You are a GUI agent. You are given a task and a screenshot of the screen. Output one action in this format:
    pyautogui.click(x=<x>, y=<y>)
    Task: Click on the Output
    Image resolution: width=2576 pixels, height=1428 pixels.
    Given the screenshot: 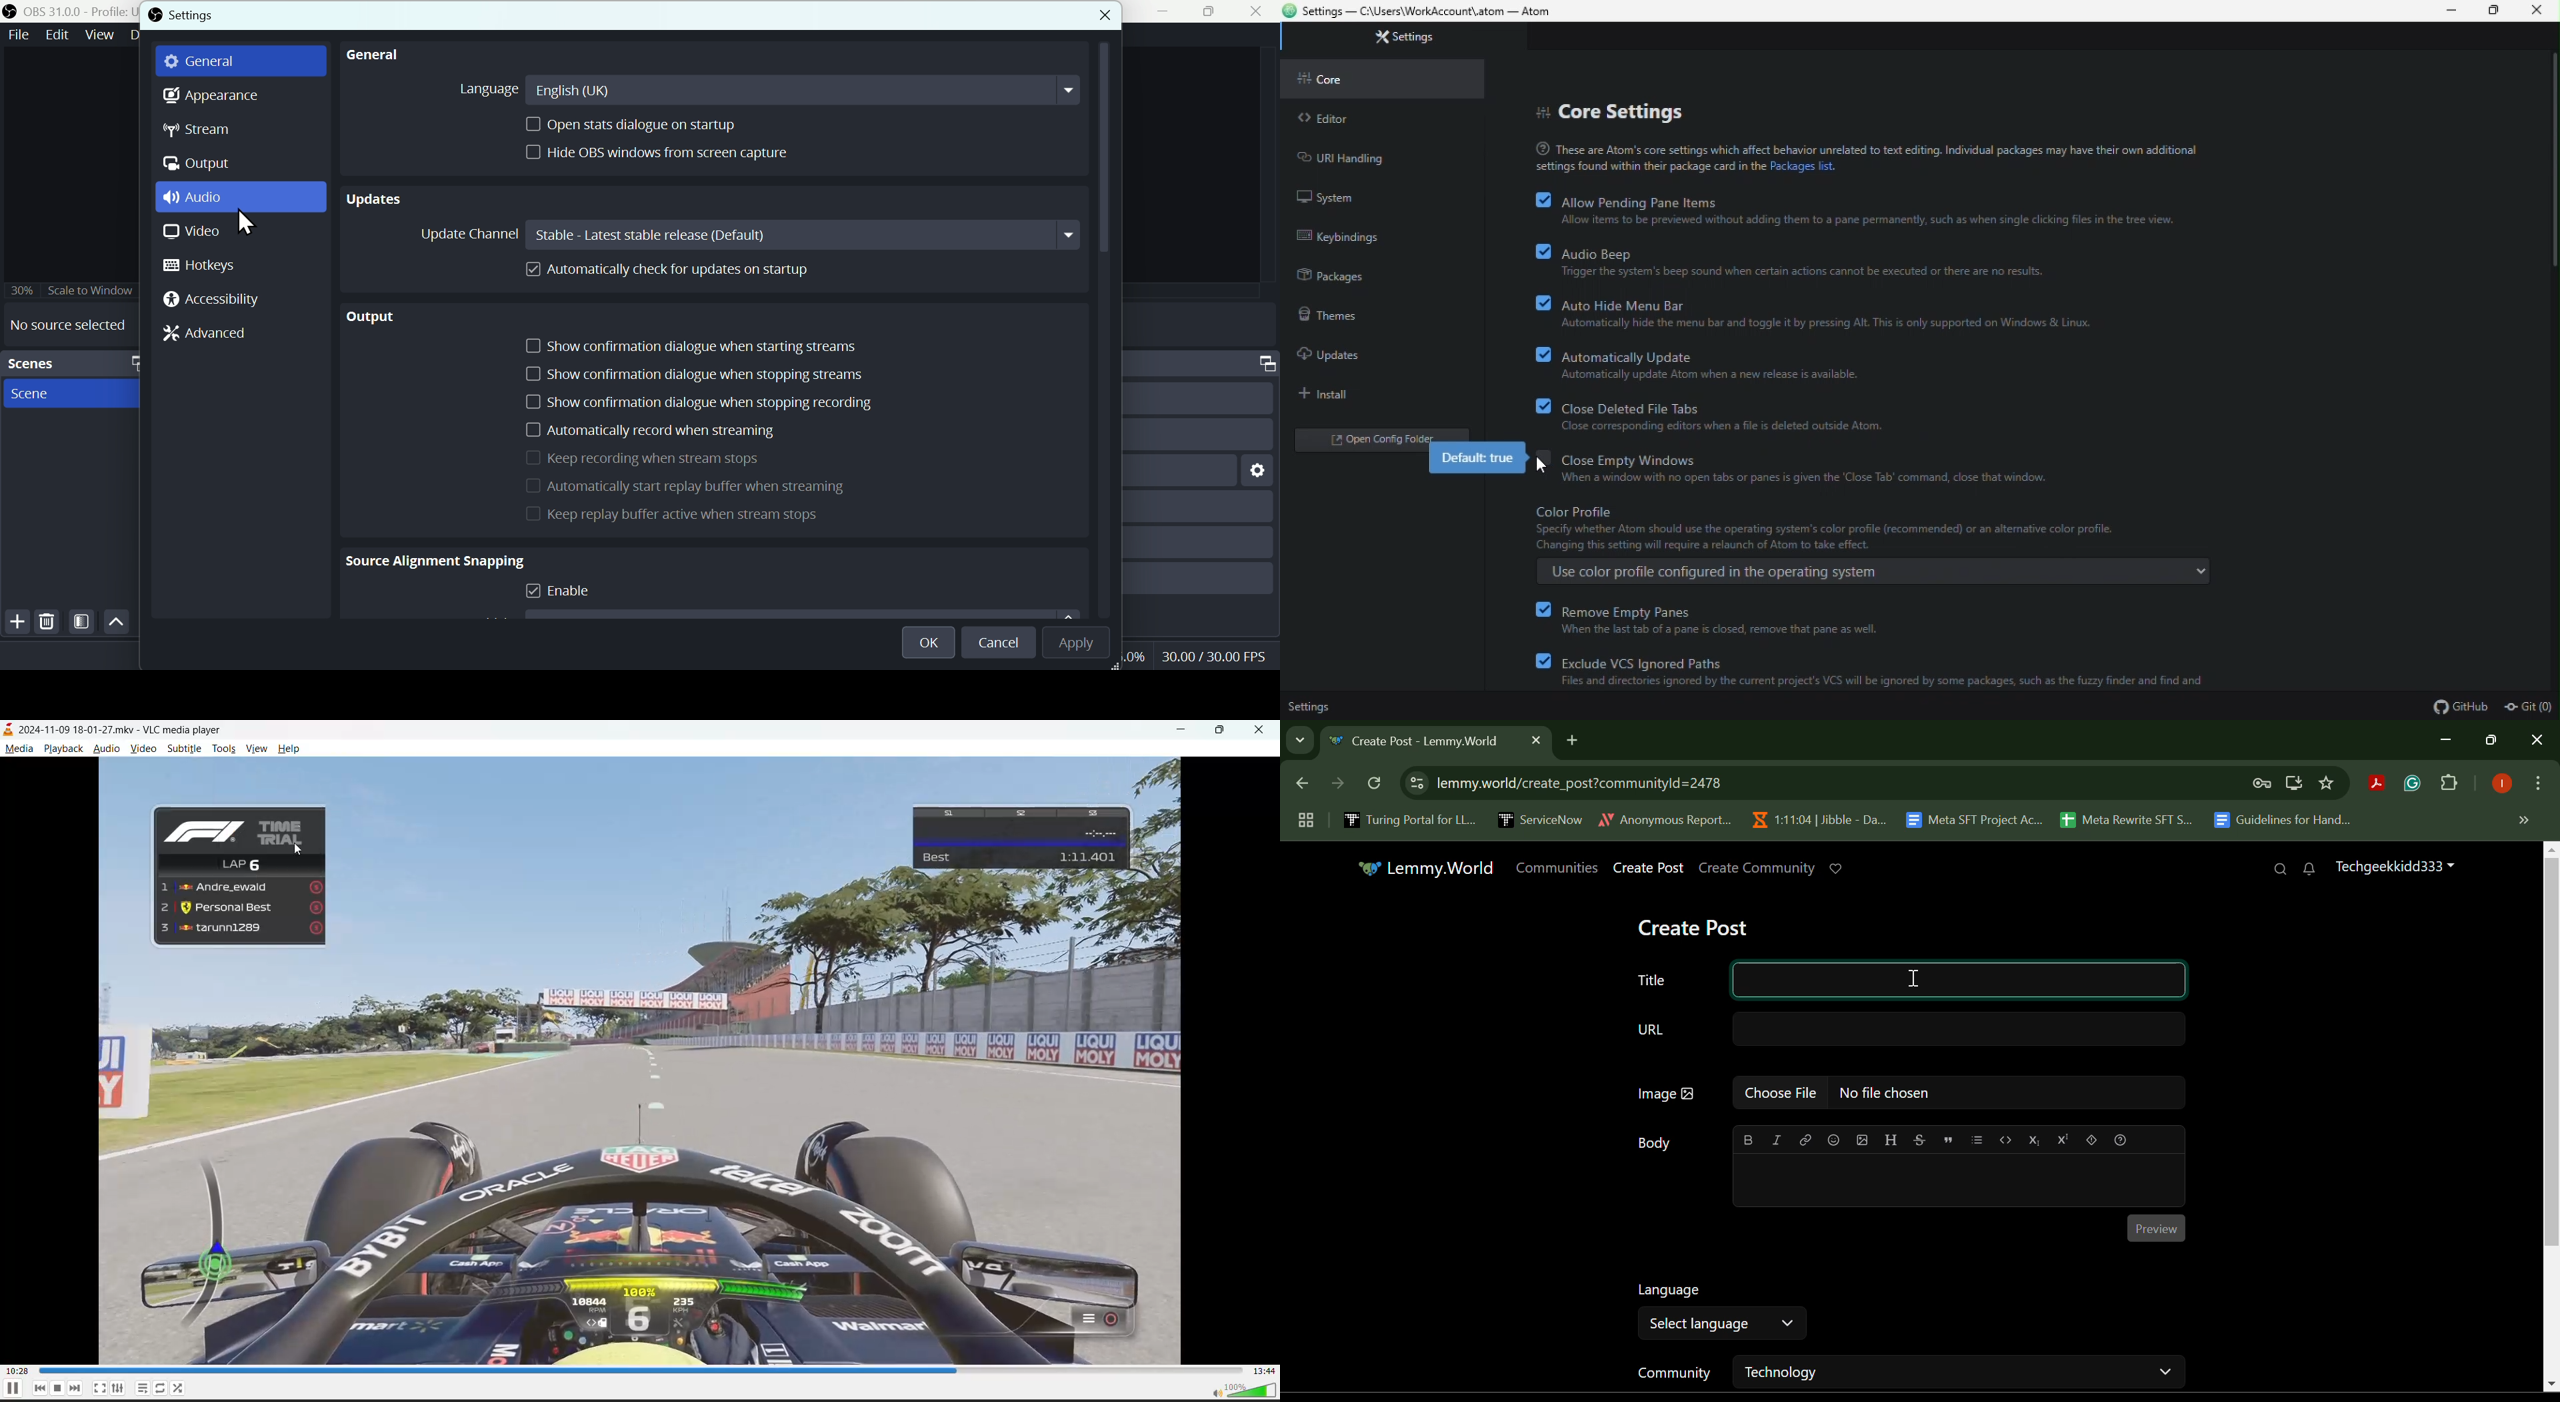 What is the action you would take?
    pyautogui.click(x=376, y=319)
    